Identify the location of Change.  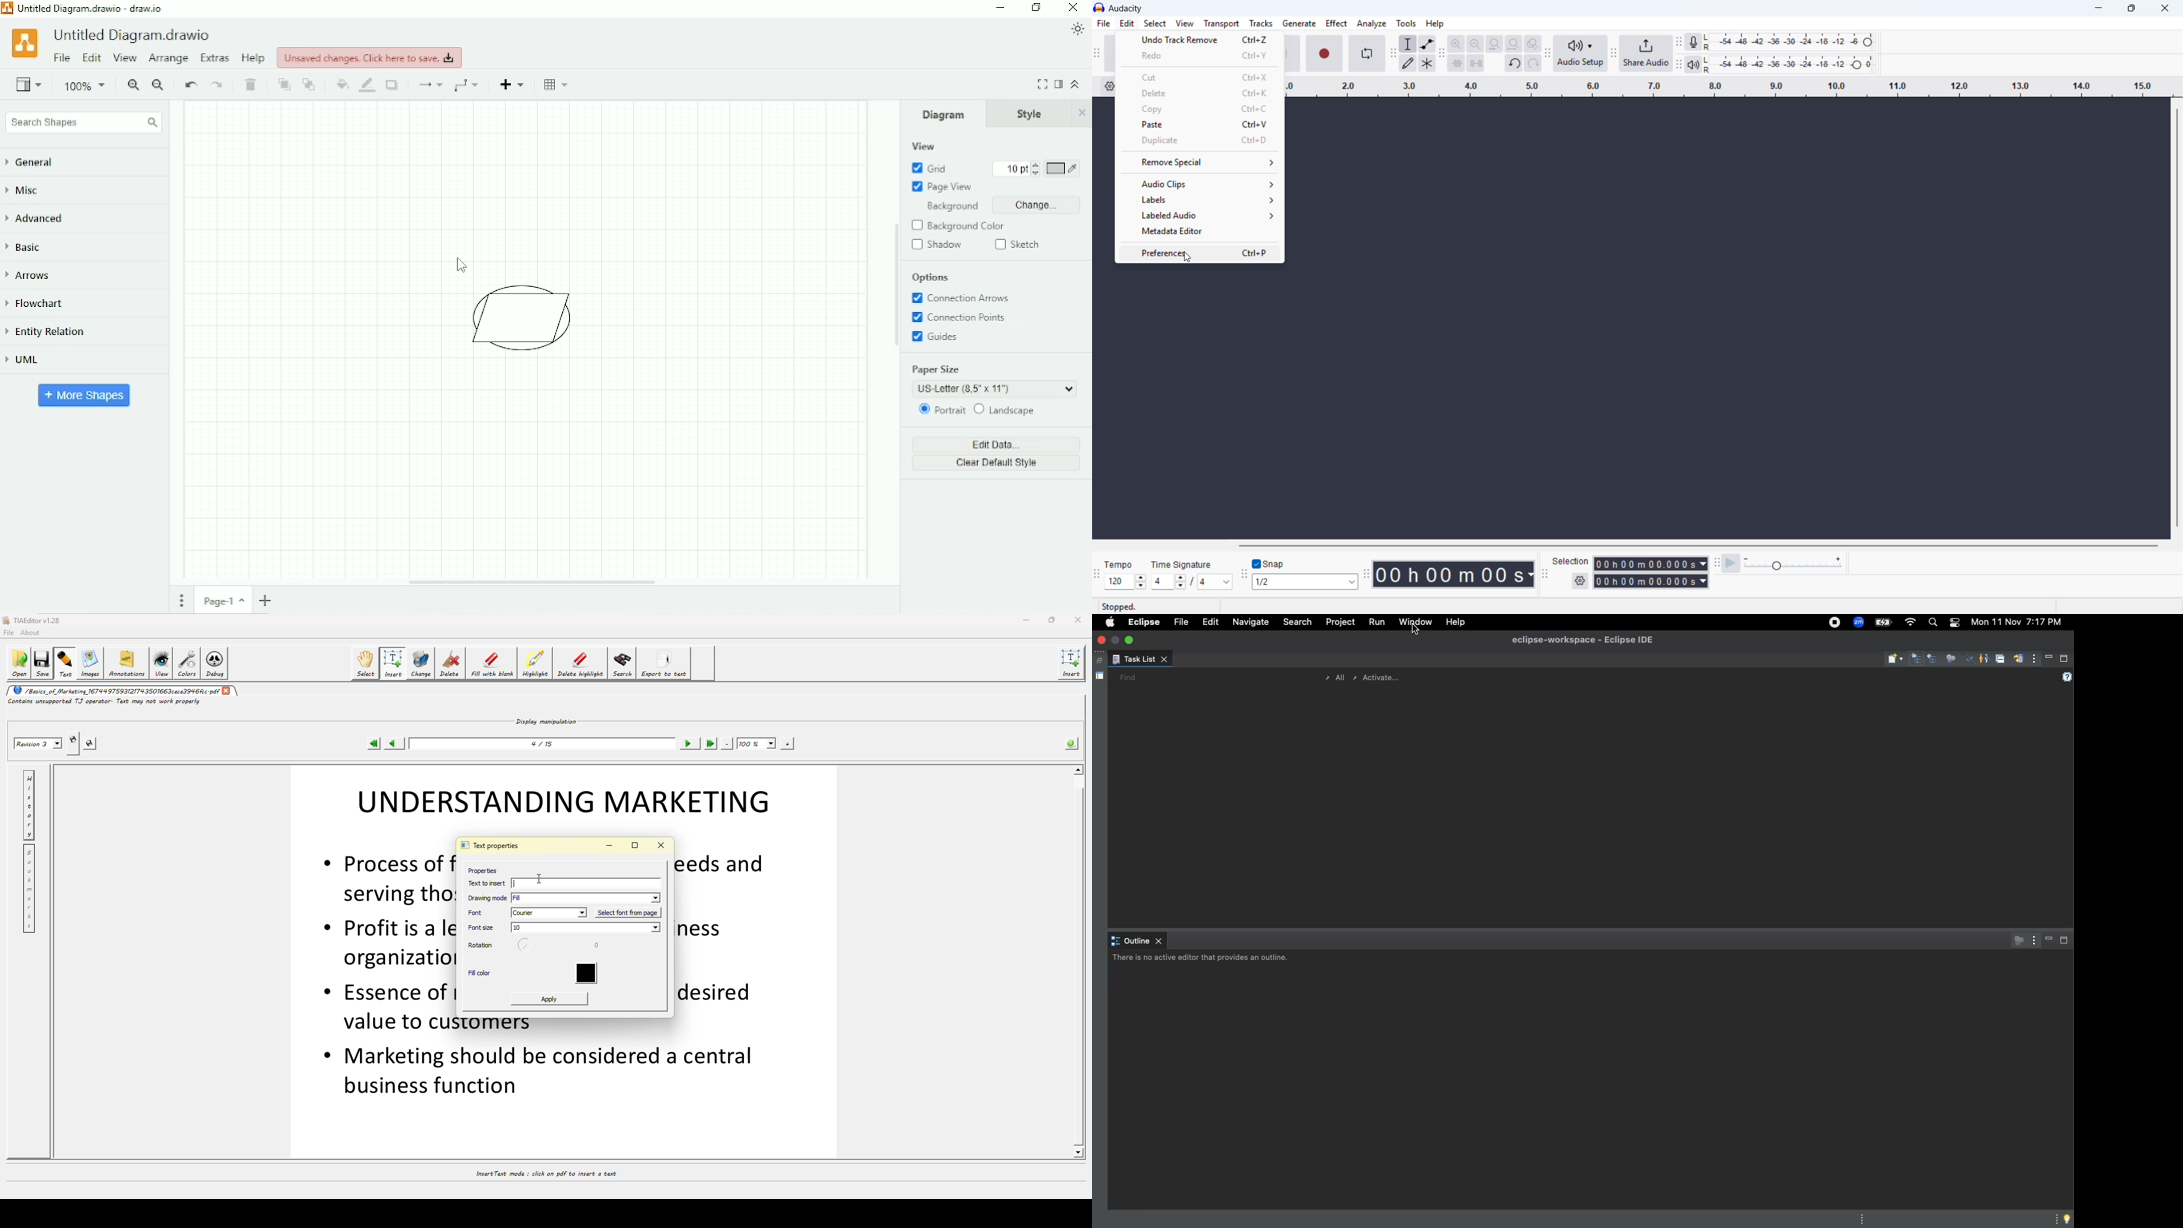
(1035, 205).